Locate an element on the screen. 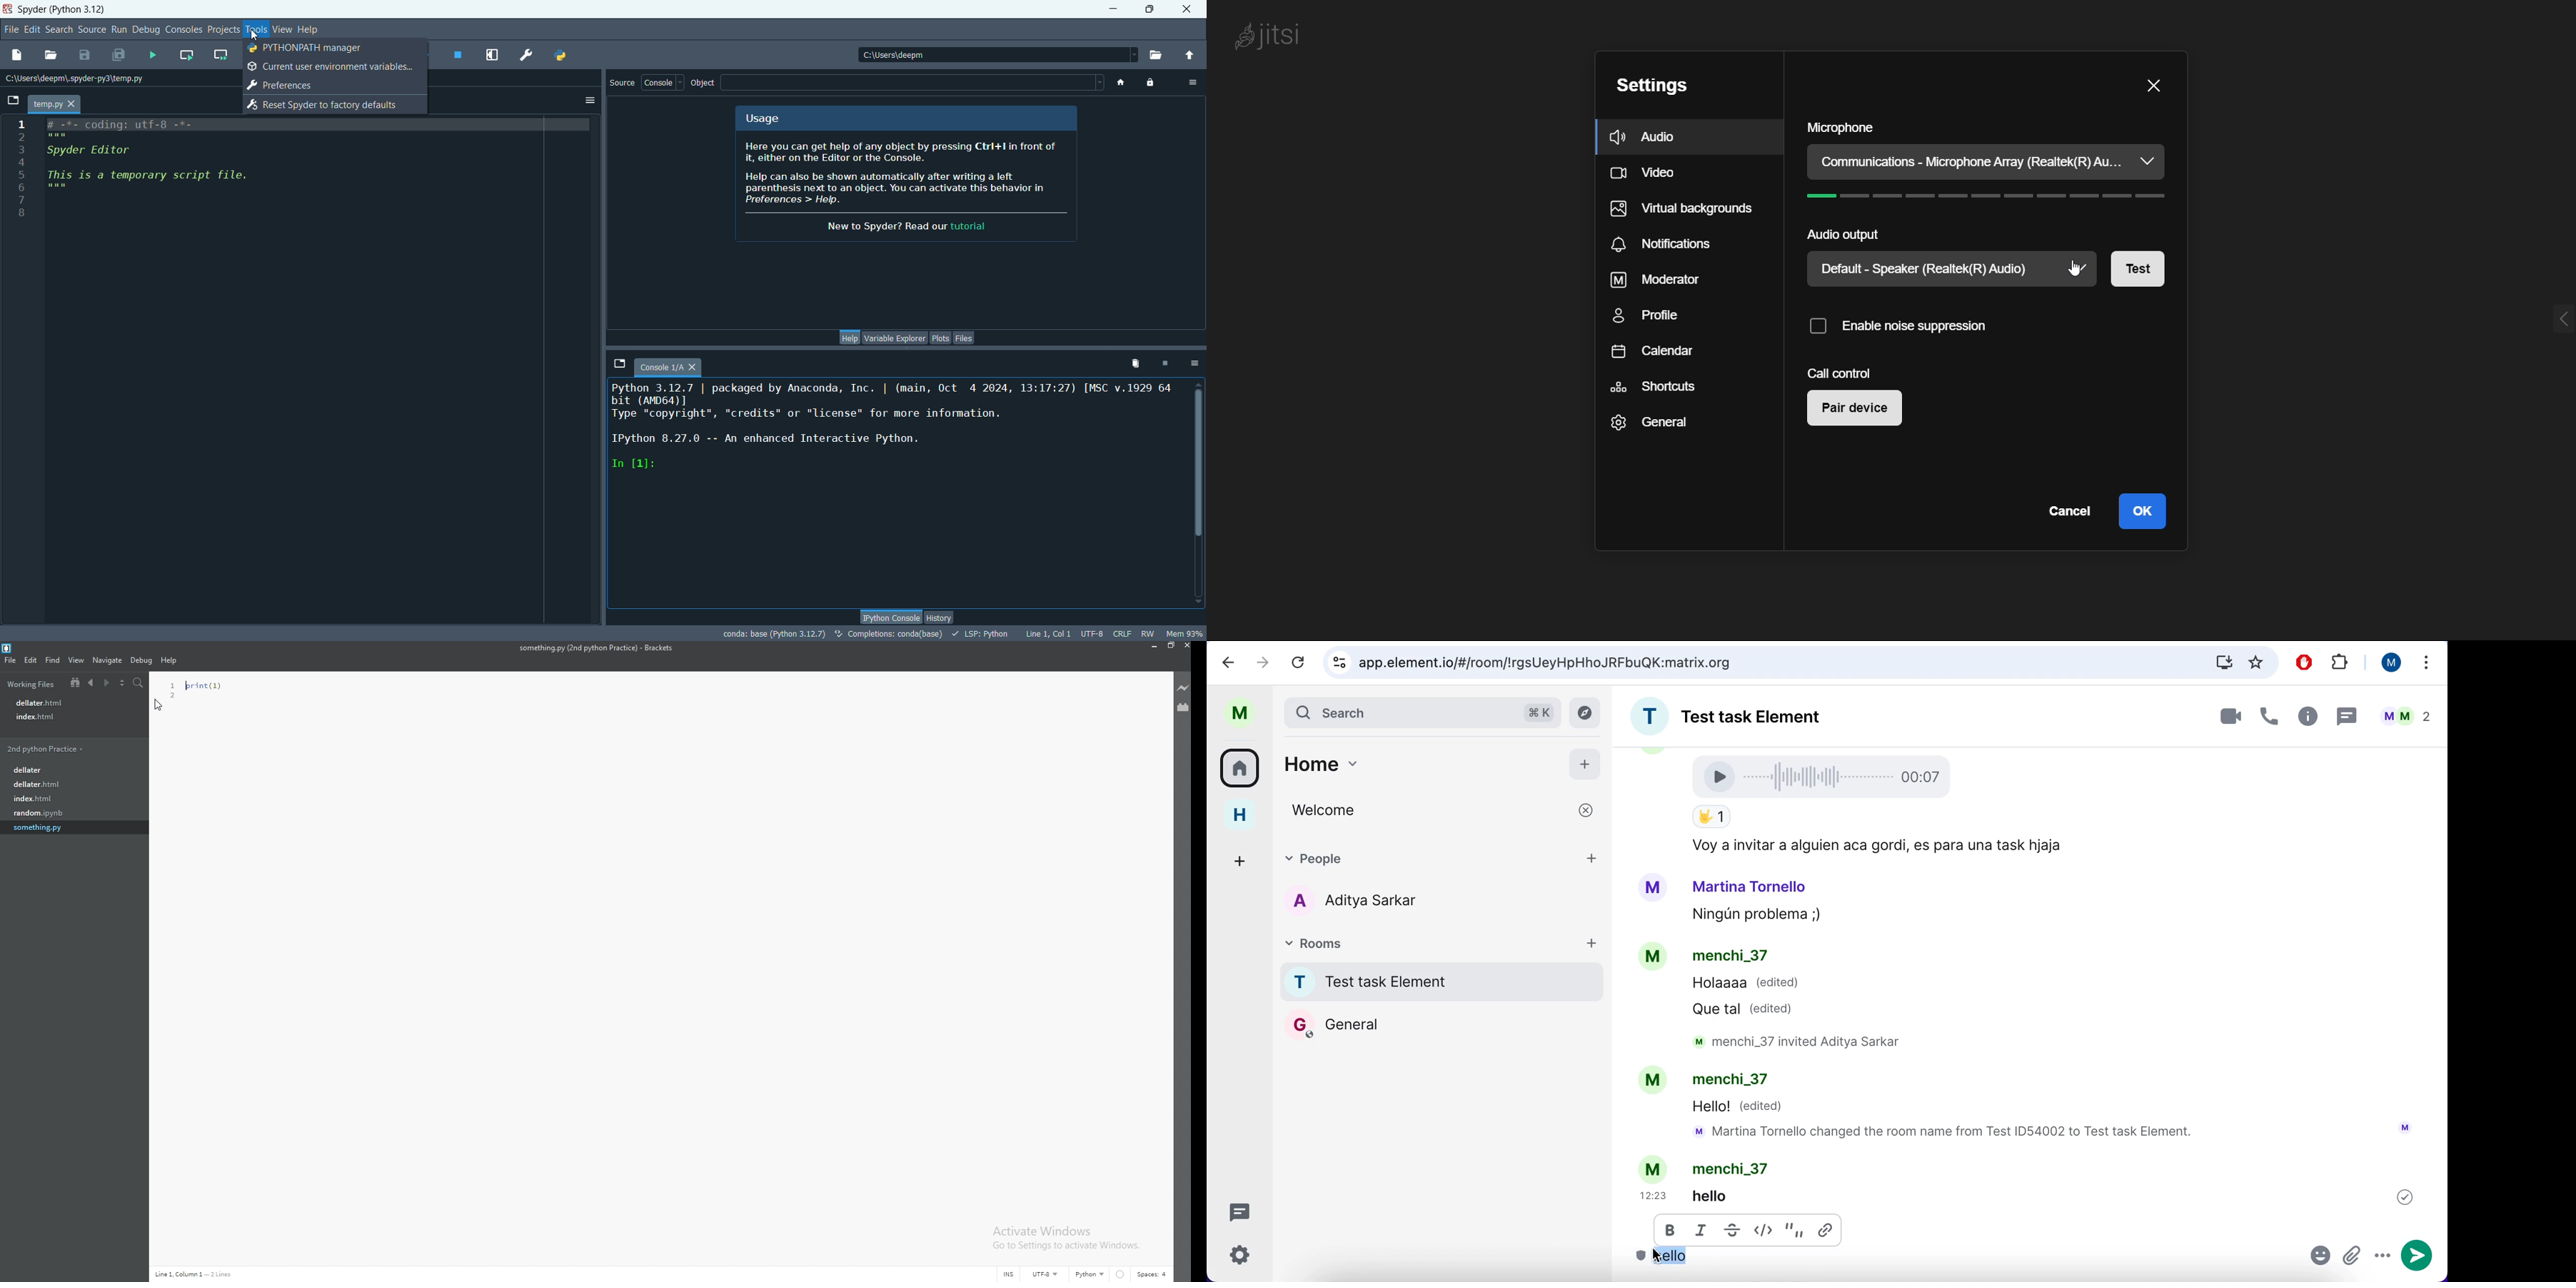 The image size is (2576, 1288). code is located at coordinates (187, 685).